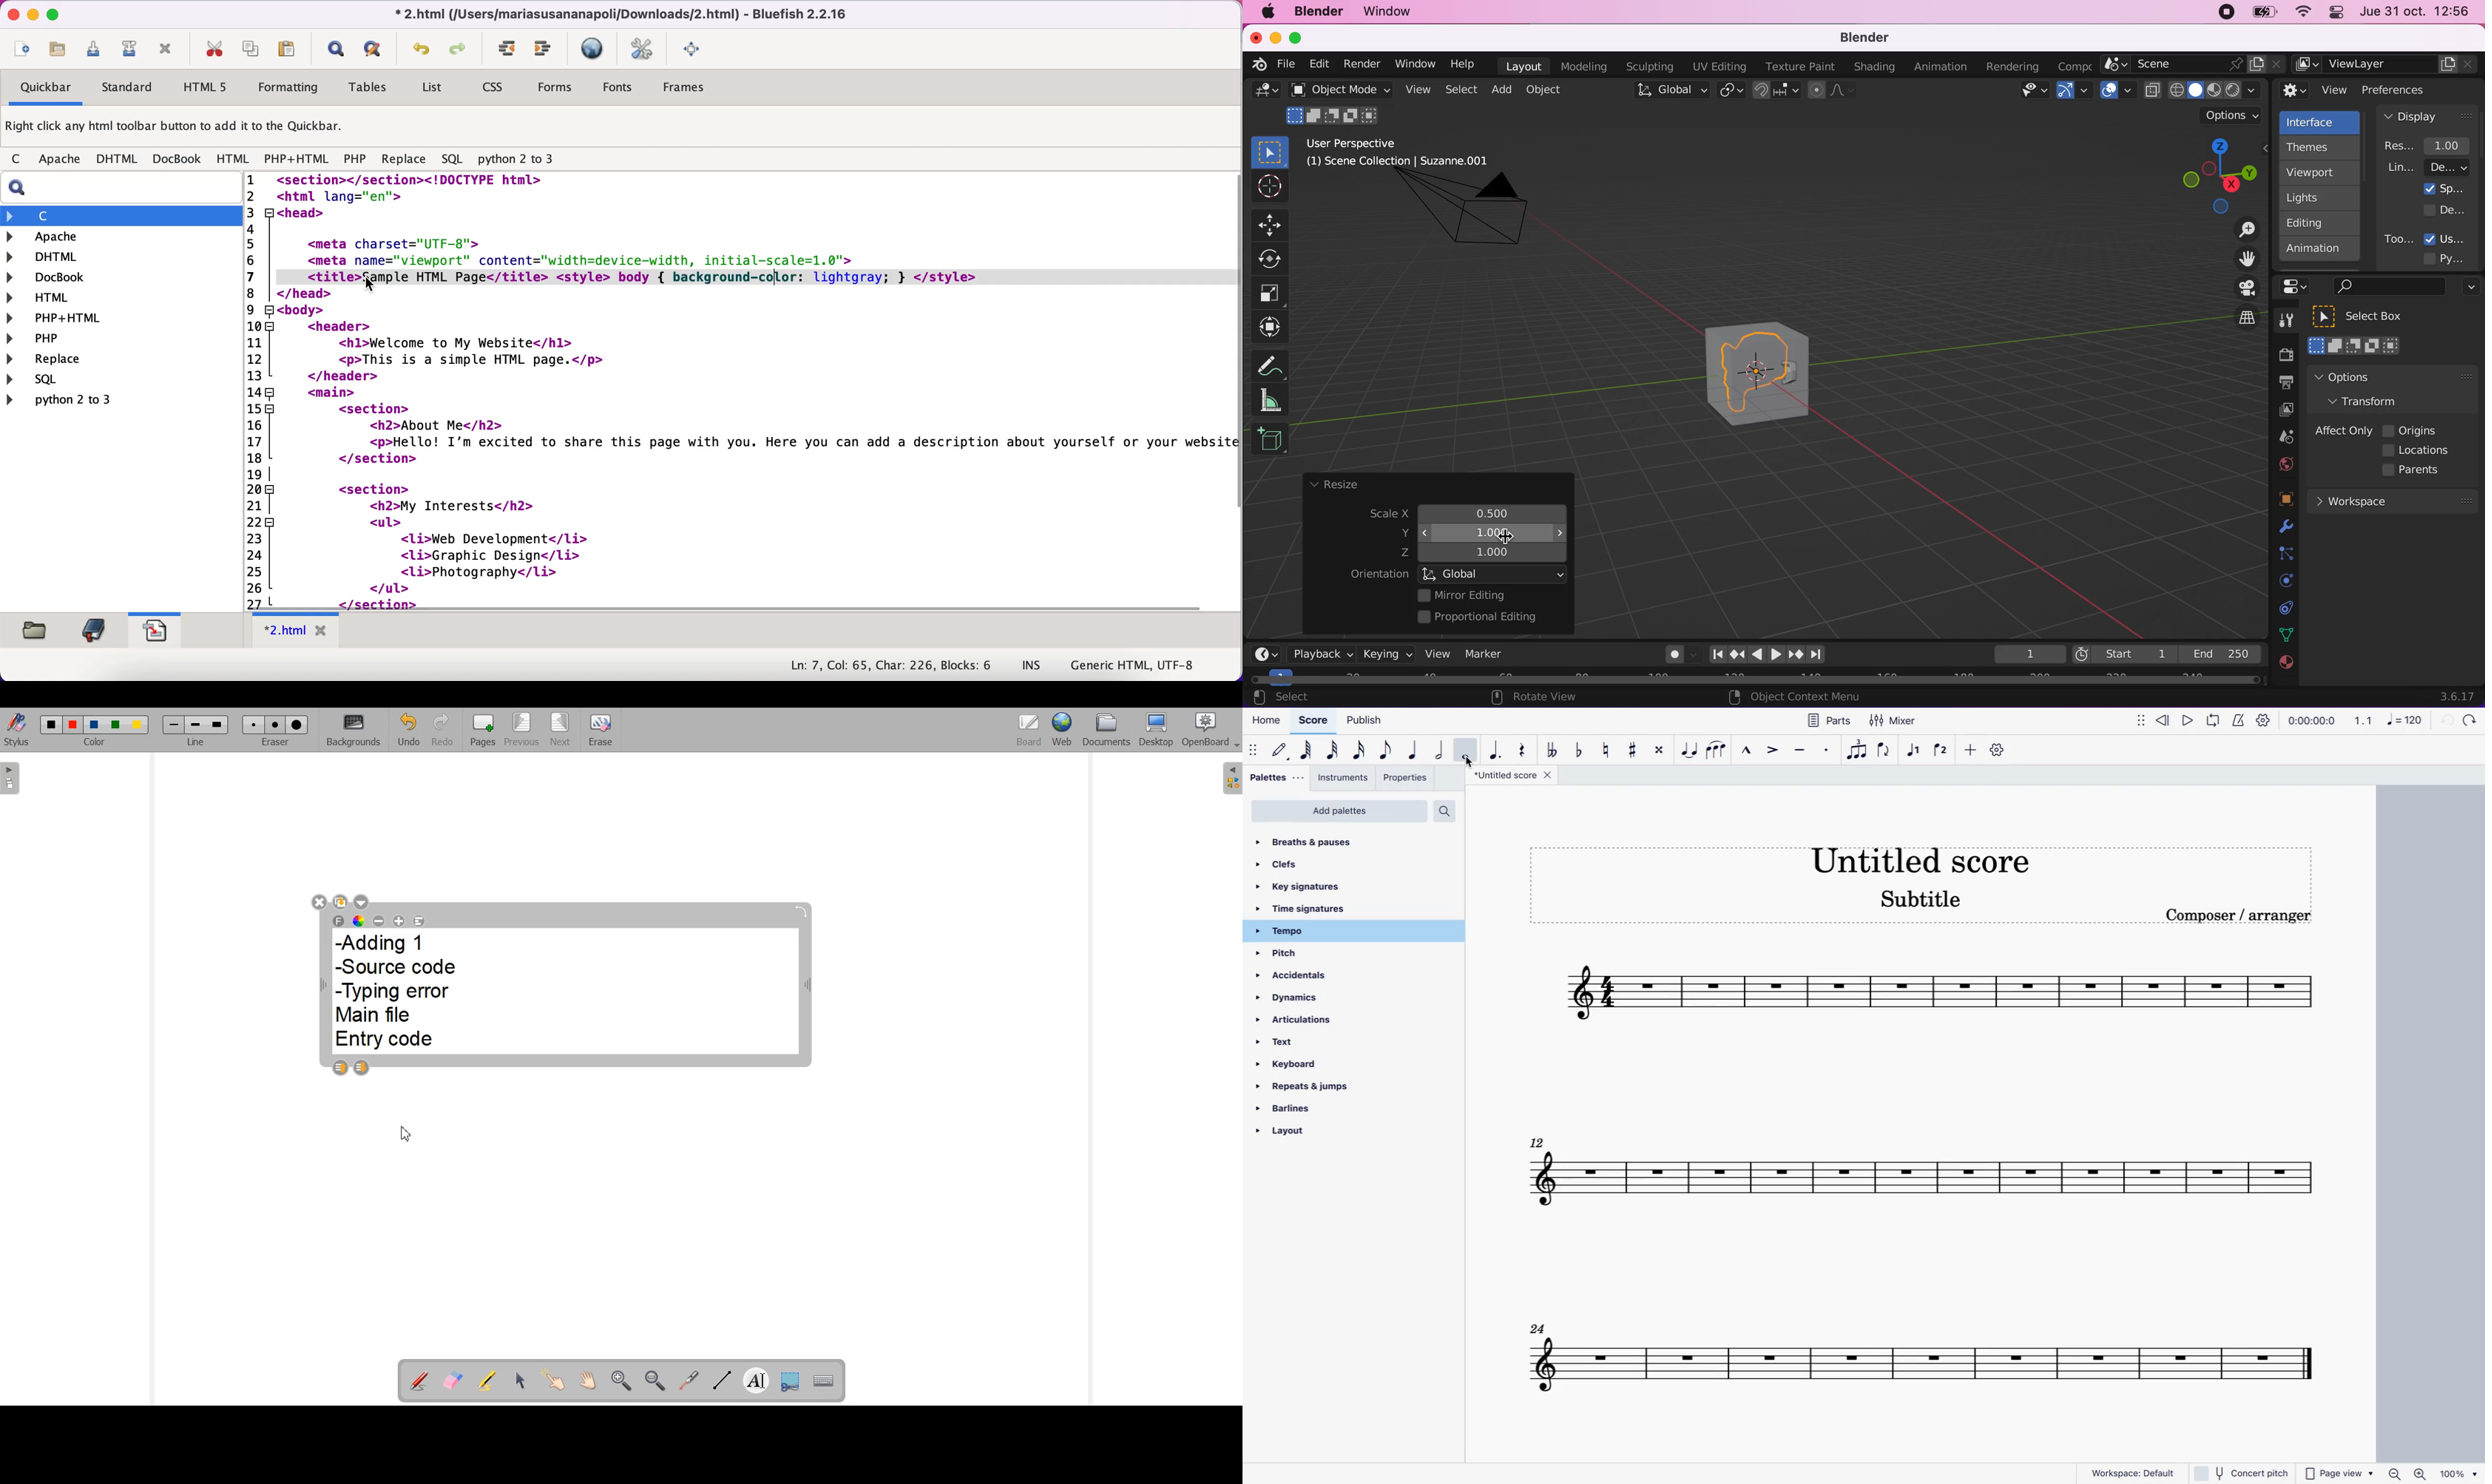 The width and height of the screenshot is (2492, 1484). Describe the element at coordinates (1746, 751) in the screenshot. I see `marcato` at that location.